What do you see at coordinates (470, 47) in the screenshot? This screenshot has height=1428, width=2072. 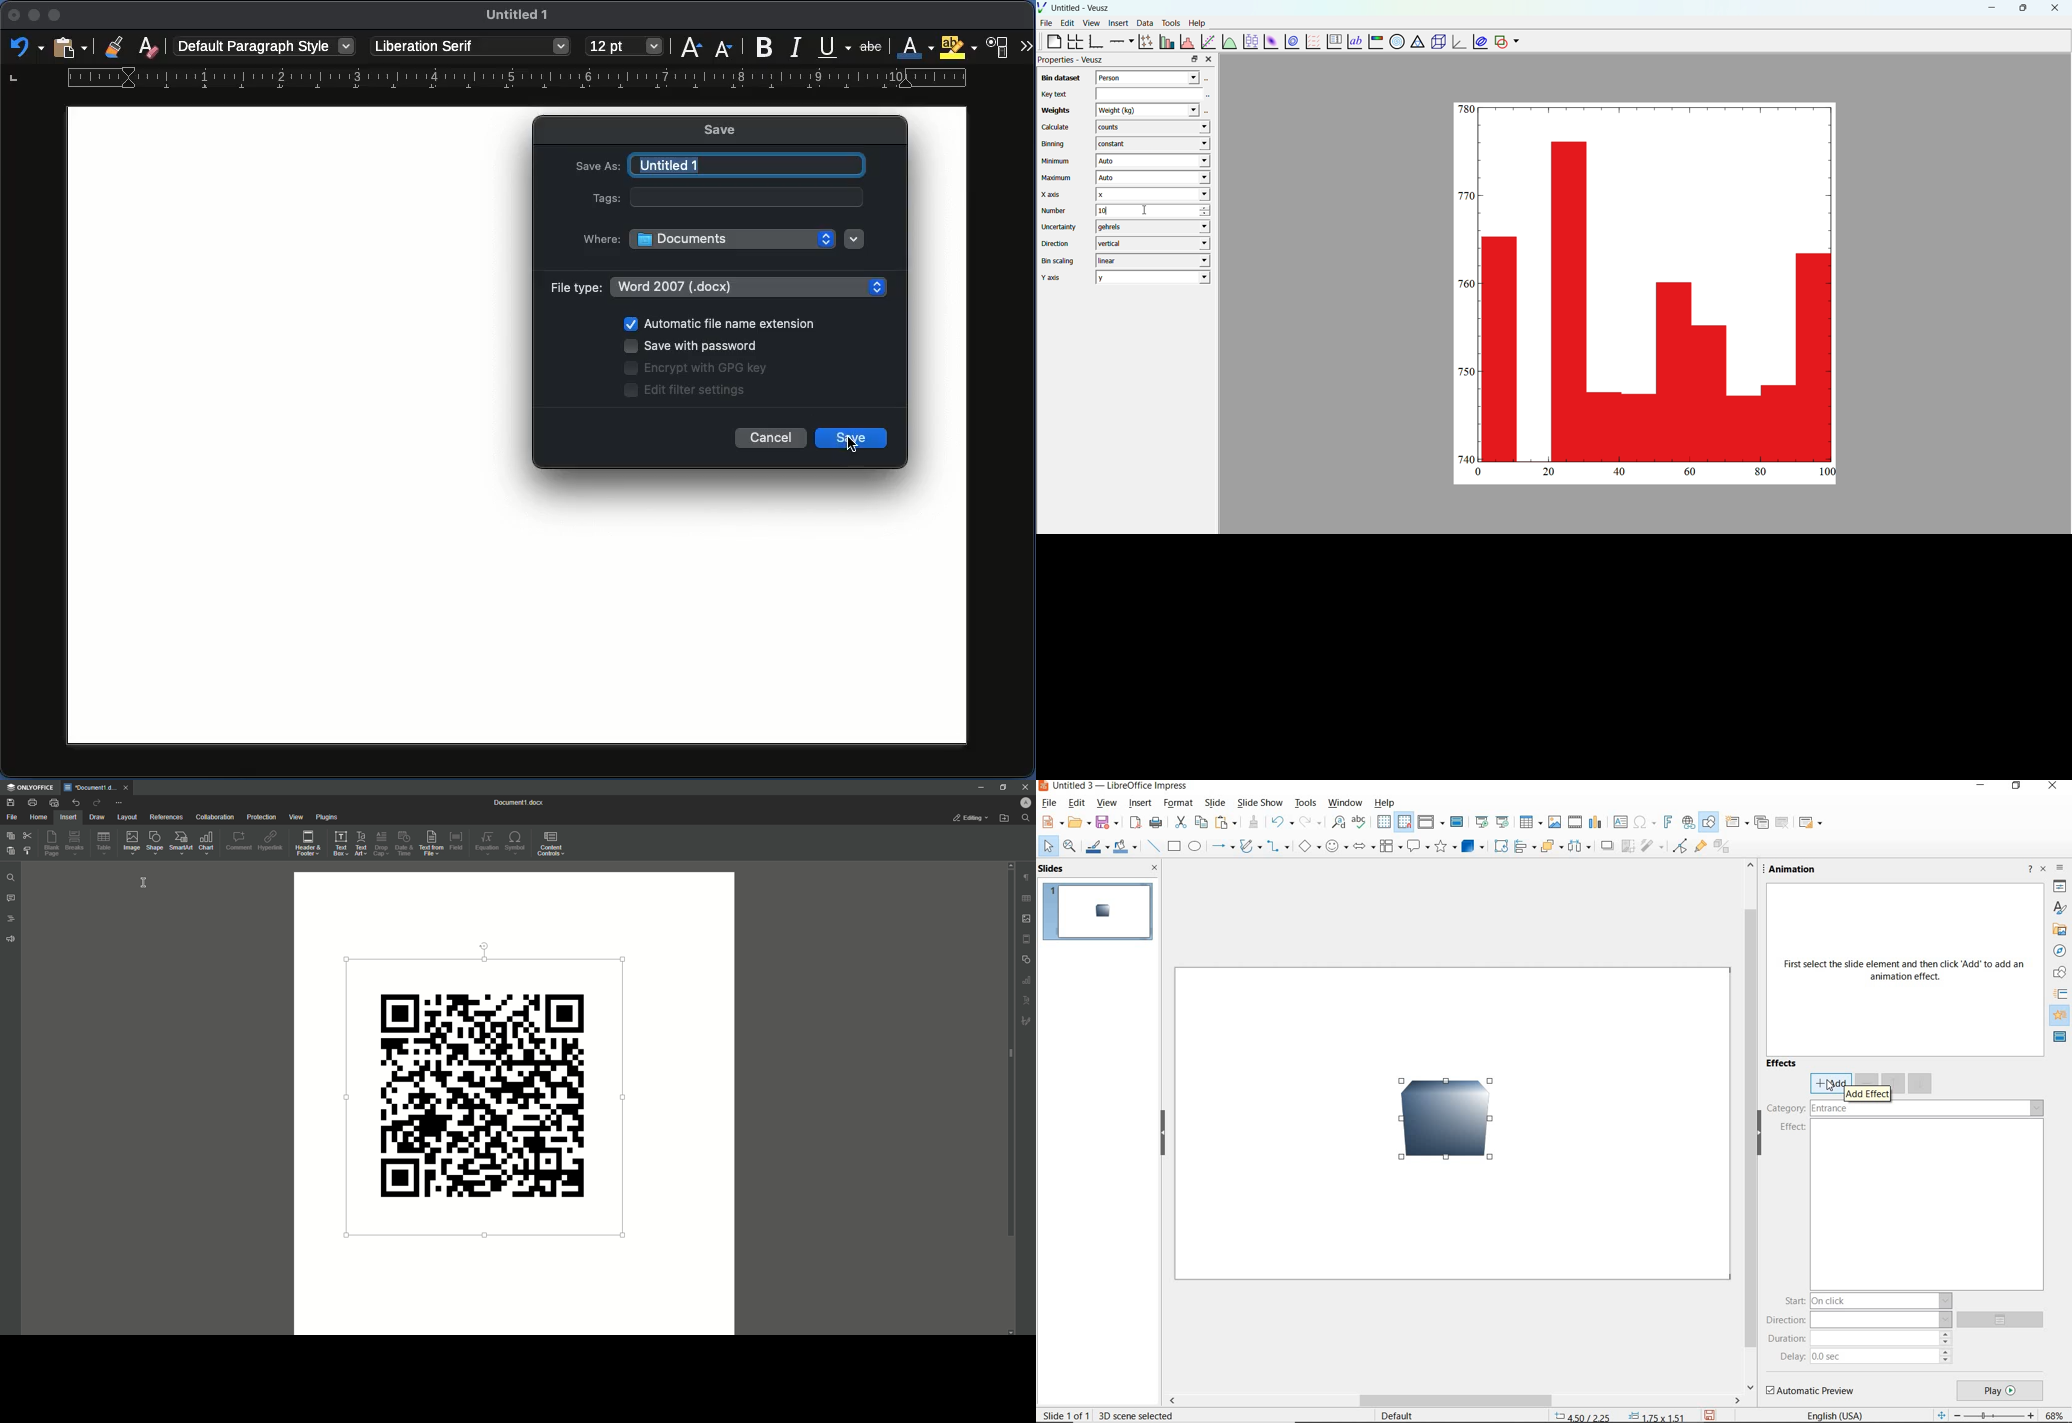 I see `Font style` at bounding box center [470, 47].